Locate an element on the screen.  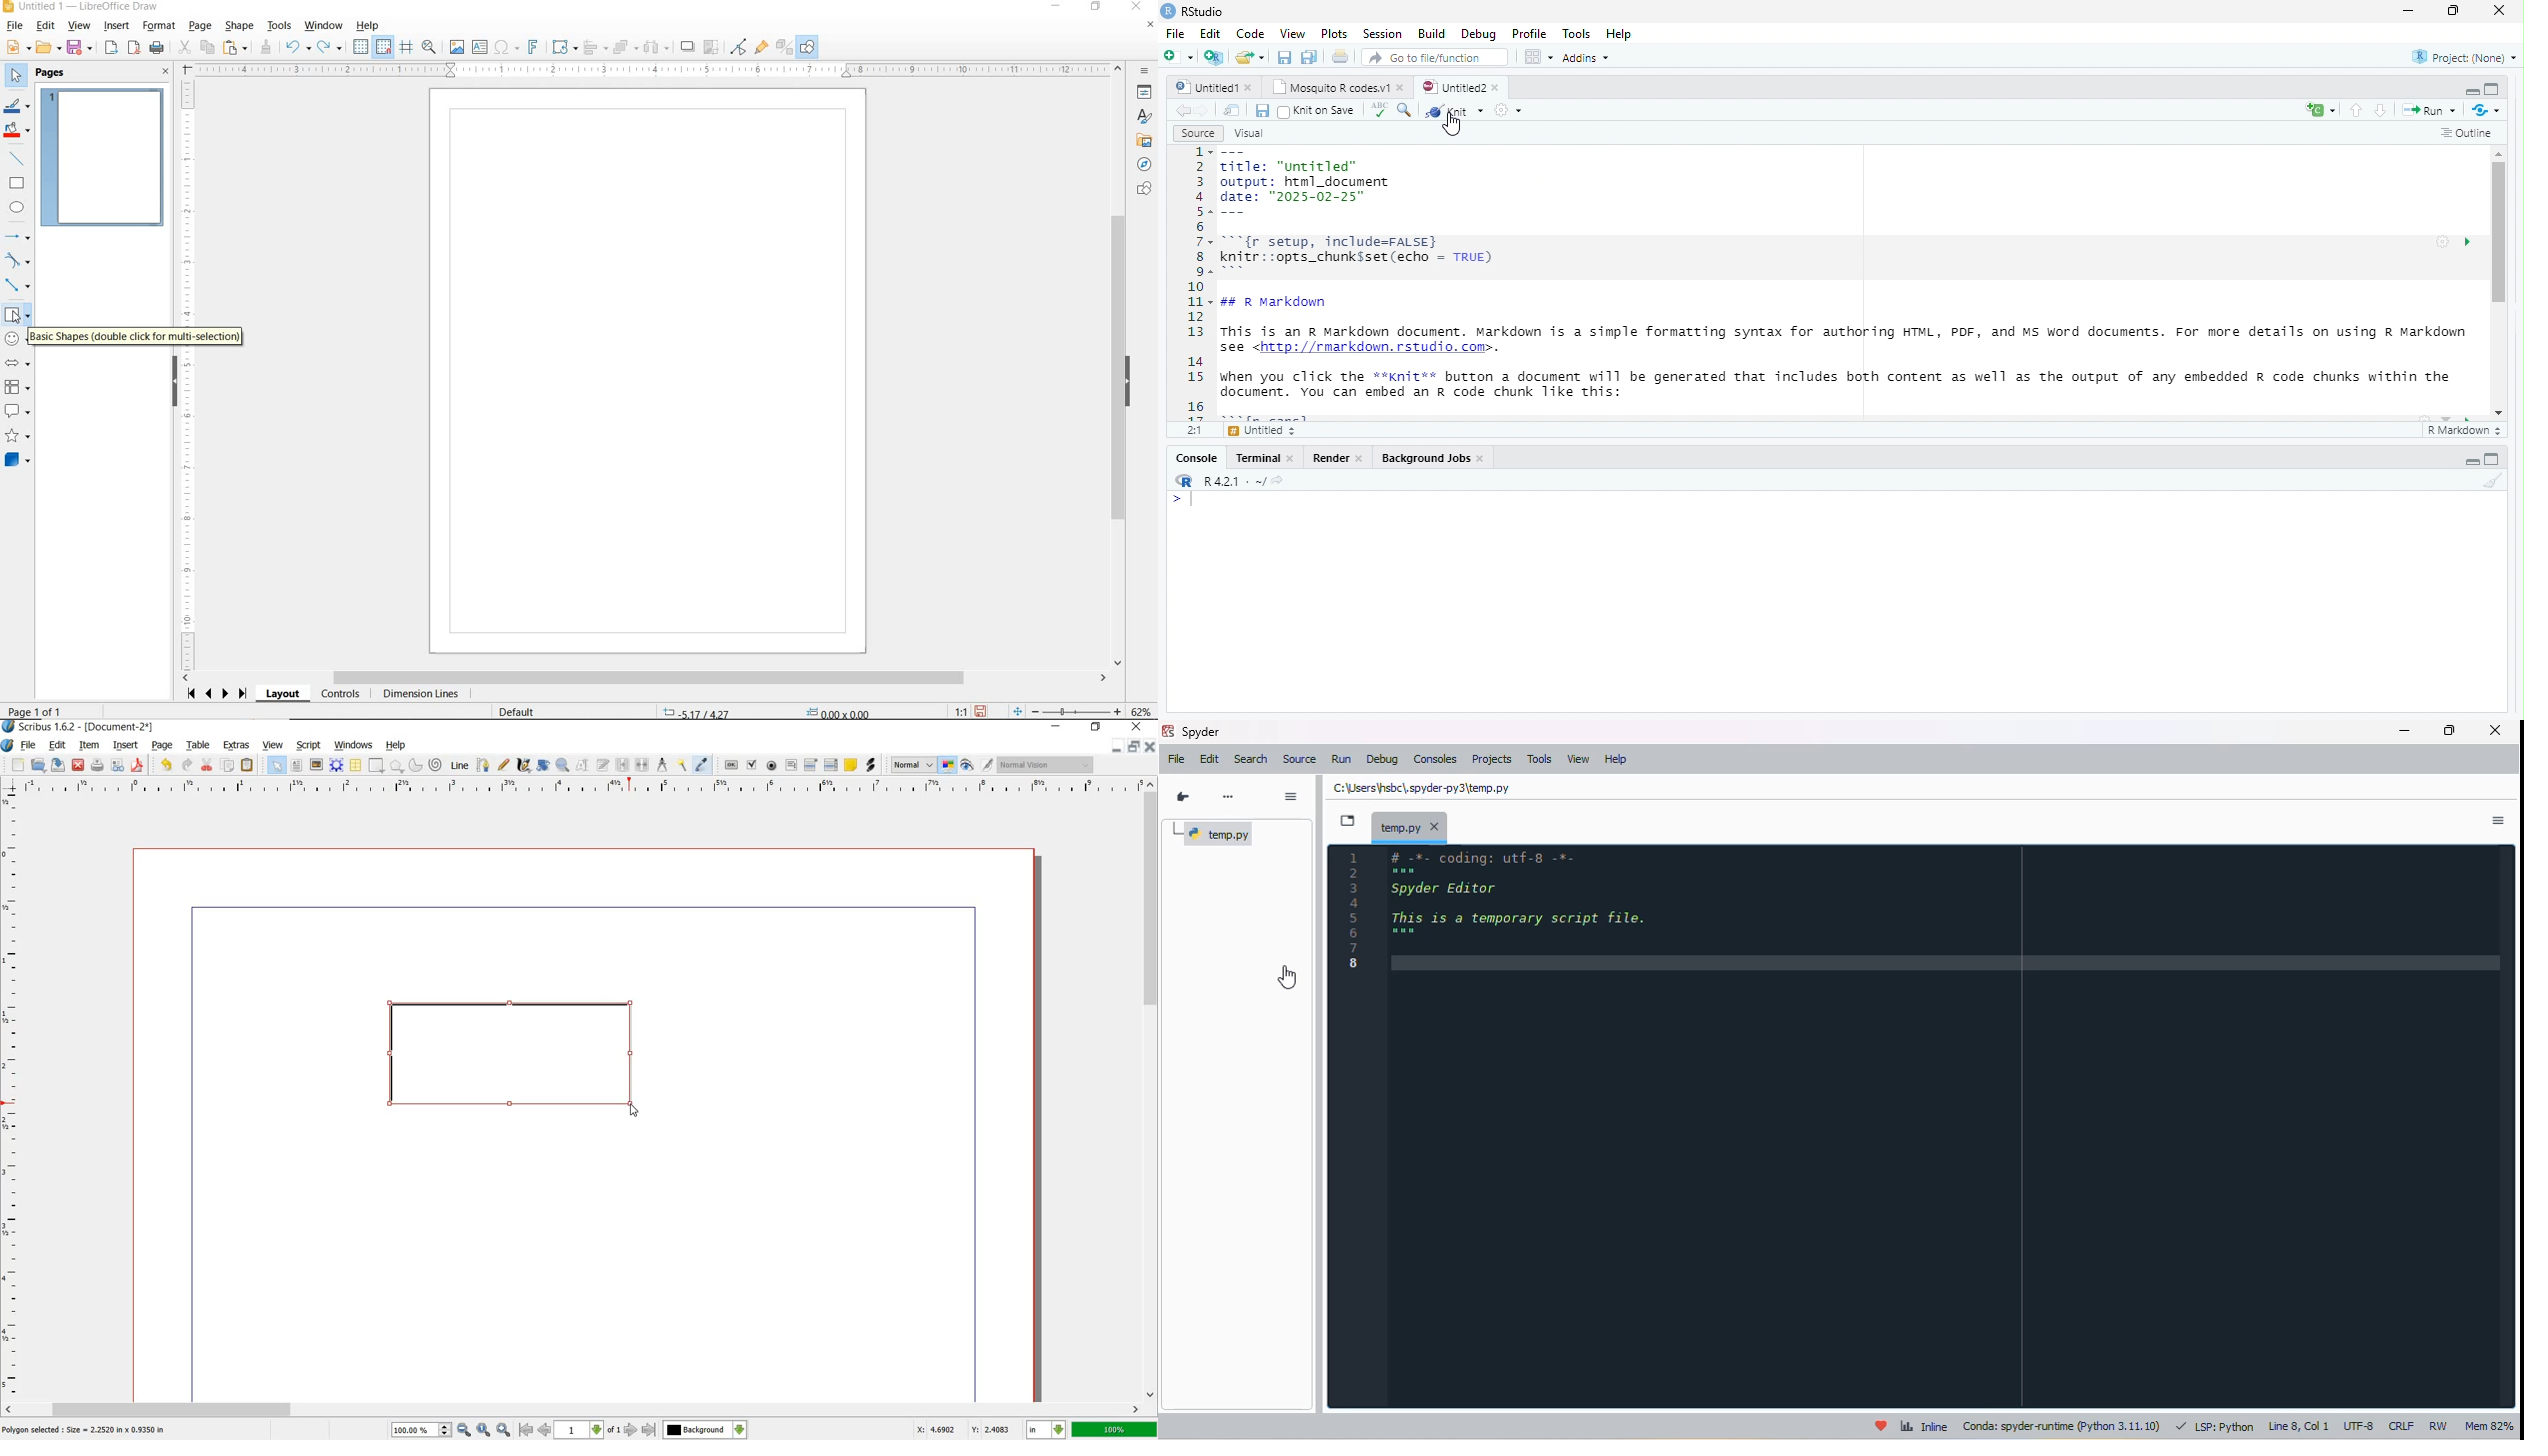
clean is located at coordinates (2493, 480).